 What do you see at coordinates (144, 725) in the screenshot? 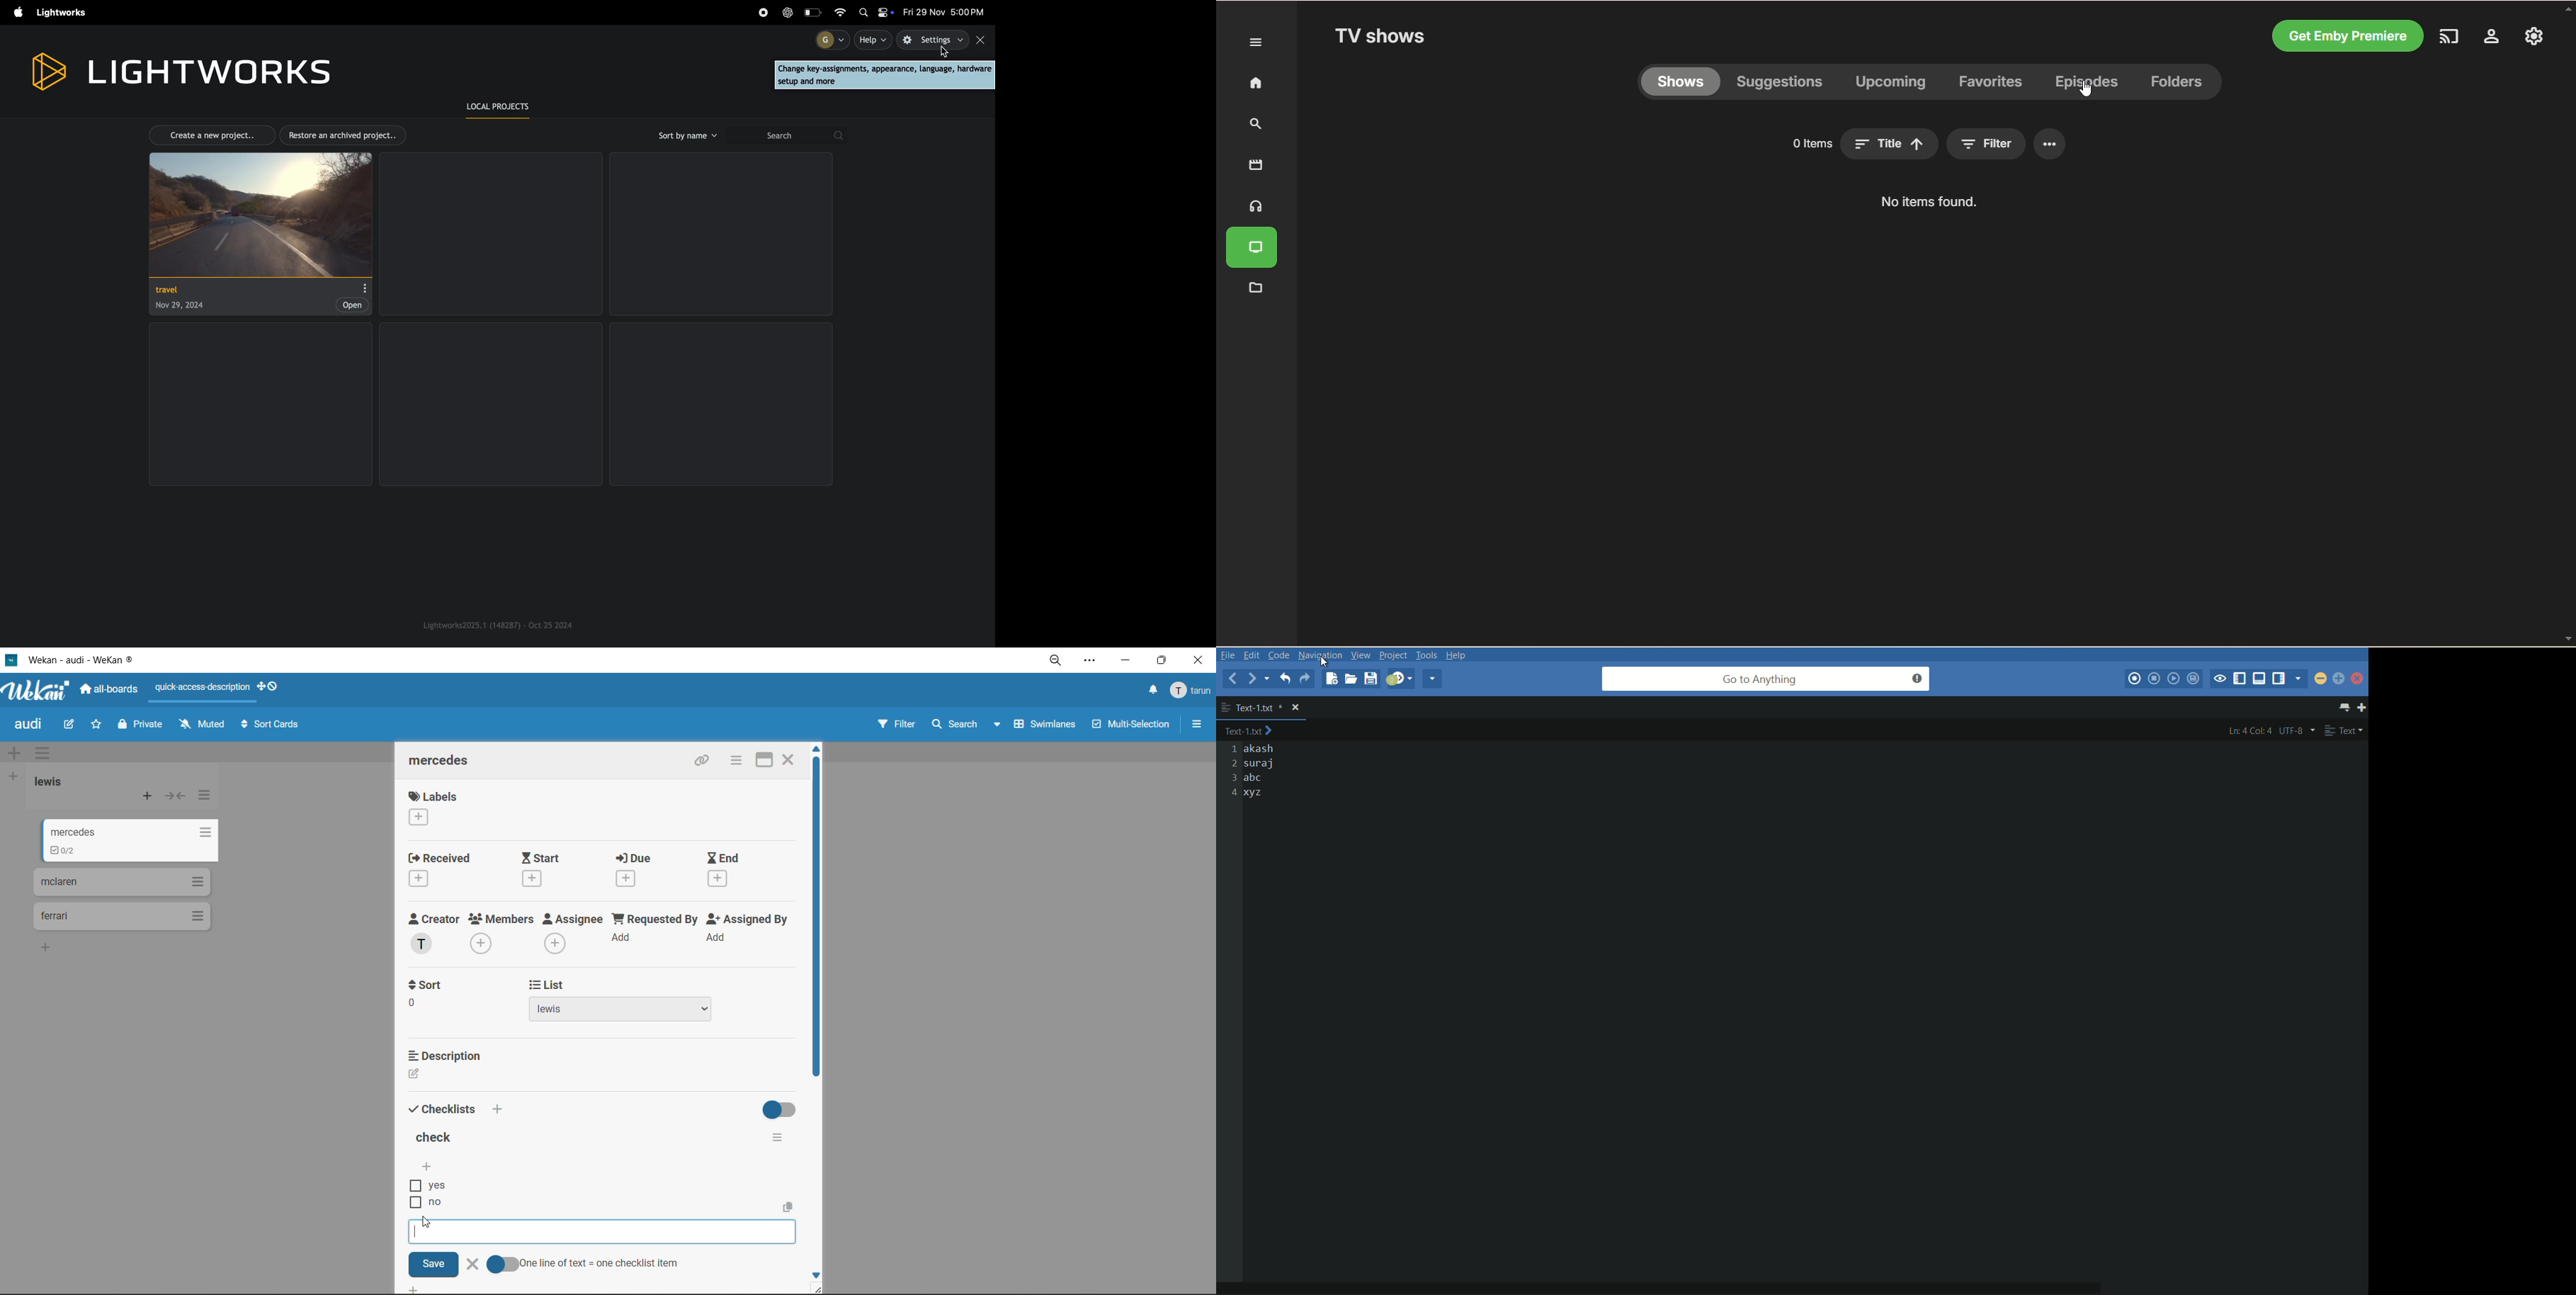
I see `private` at bounding box center [144, 725].